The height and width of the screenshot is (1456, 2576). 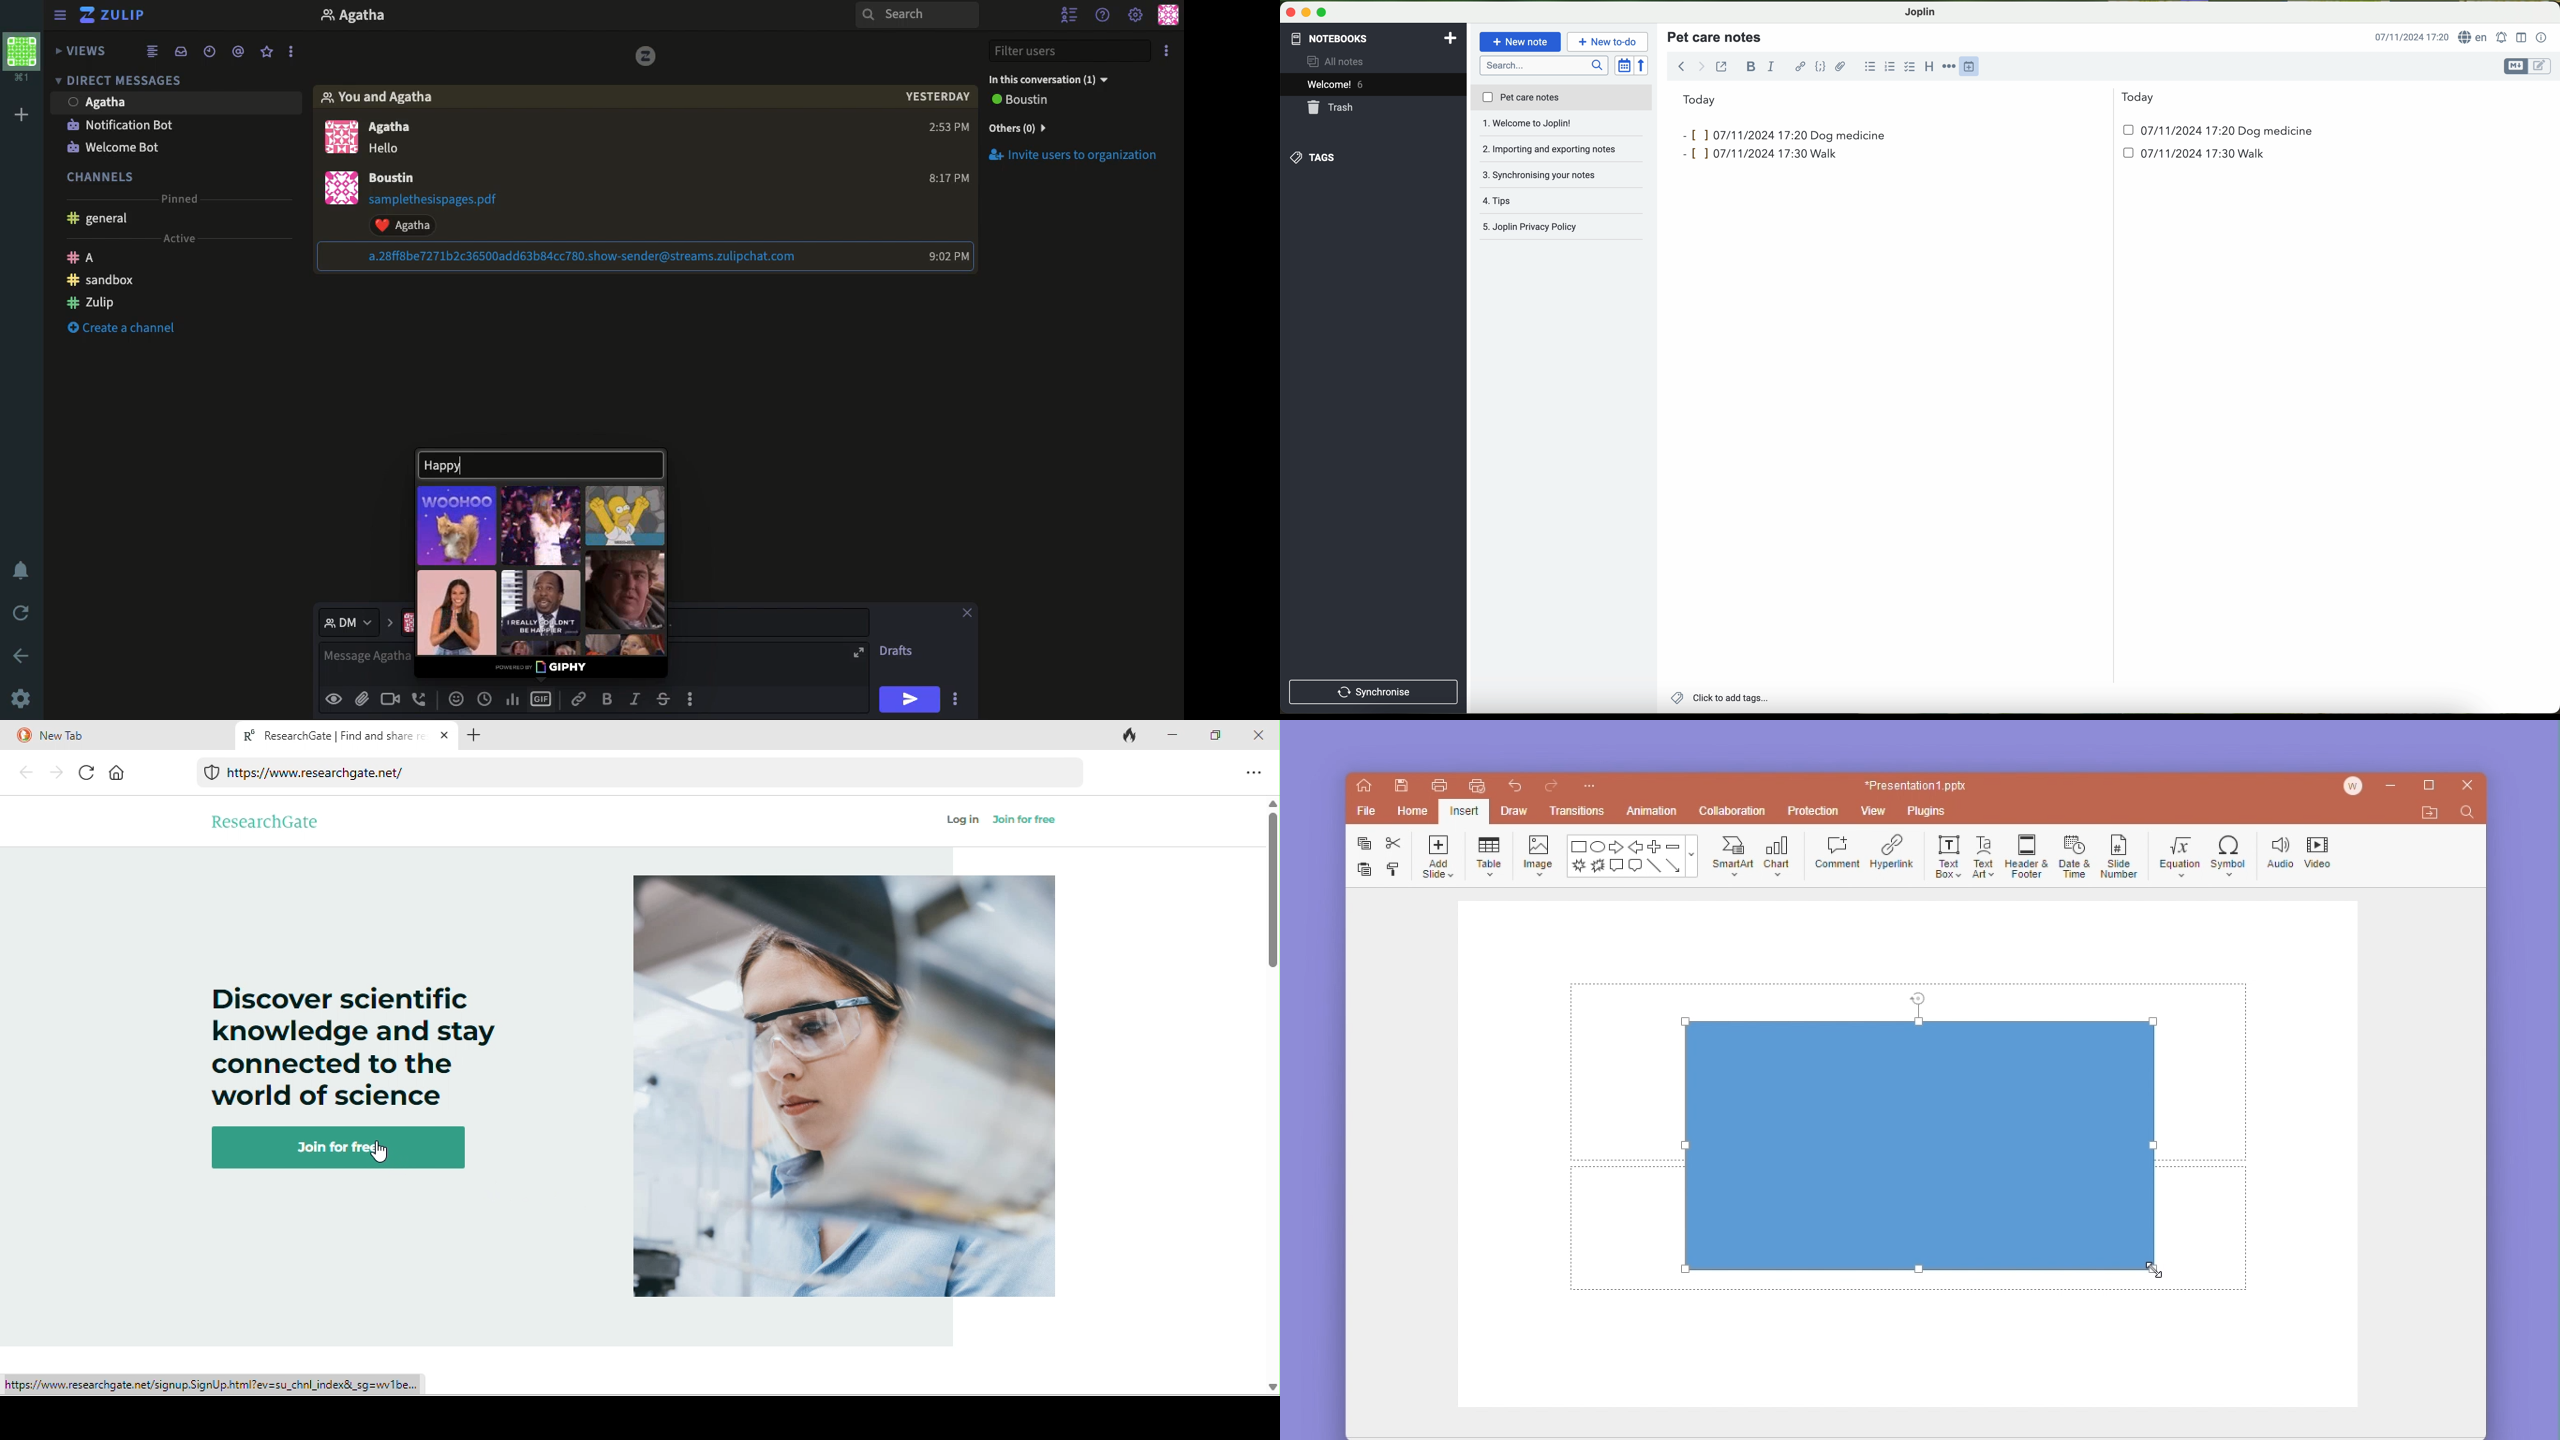 I want to click on dog medicine, so click(x=2276, y=132).